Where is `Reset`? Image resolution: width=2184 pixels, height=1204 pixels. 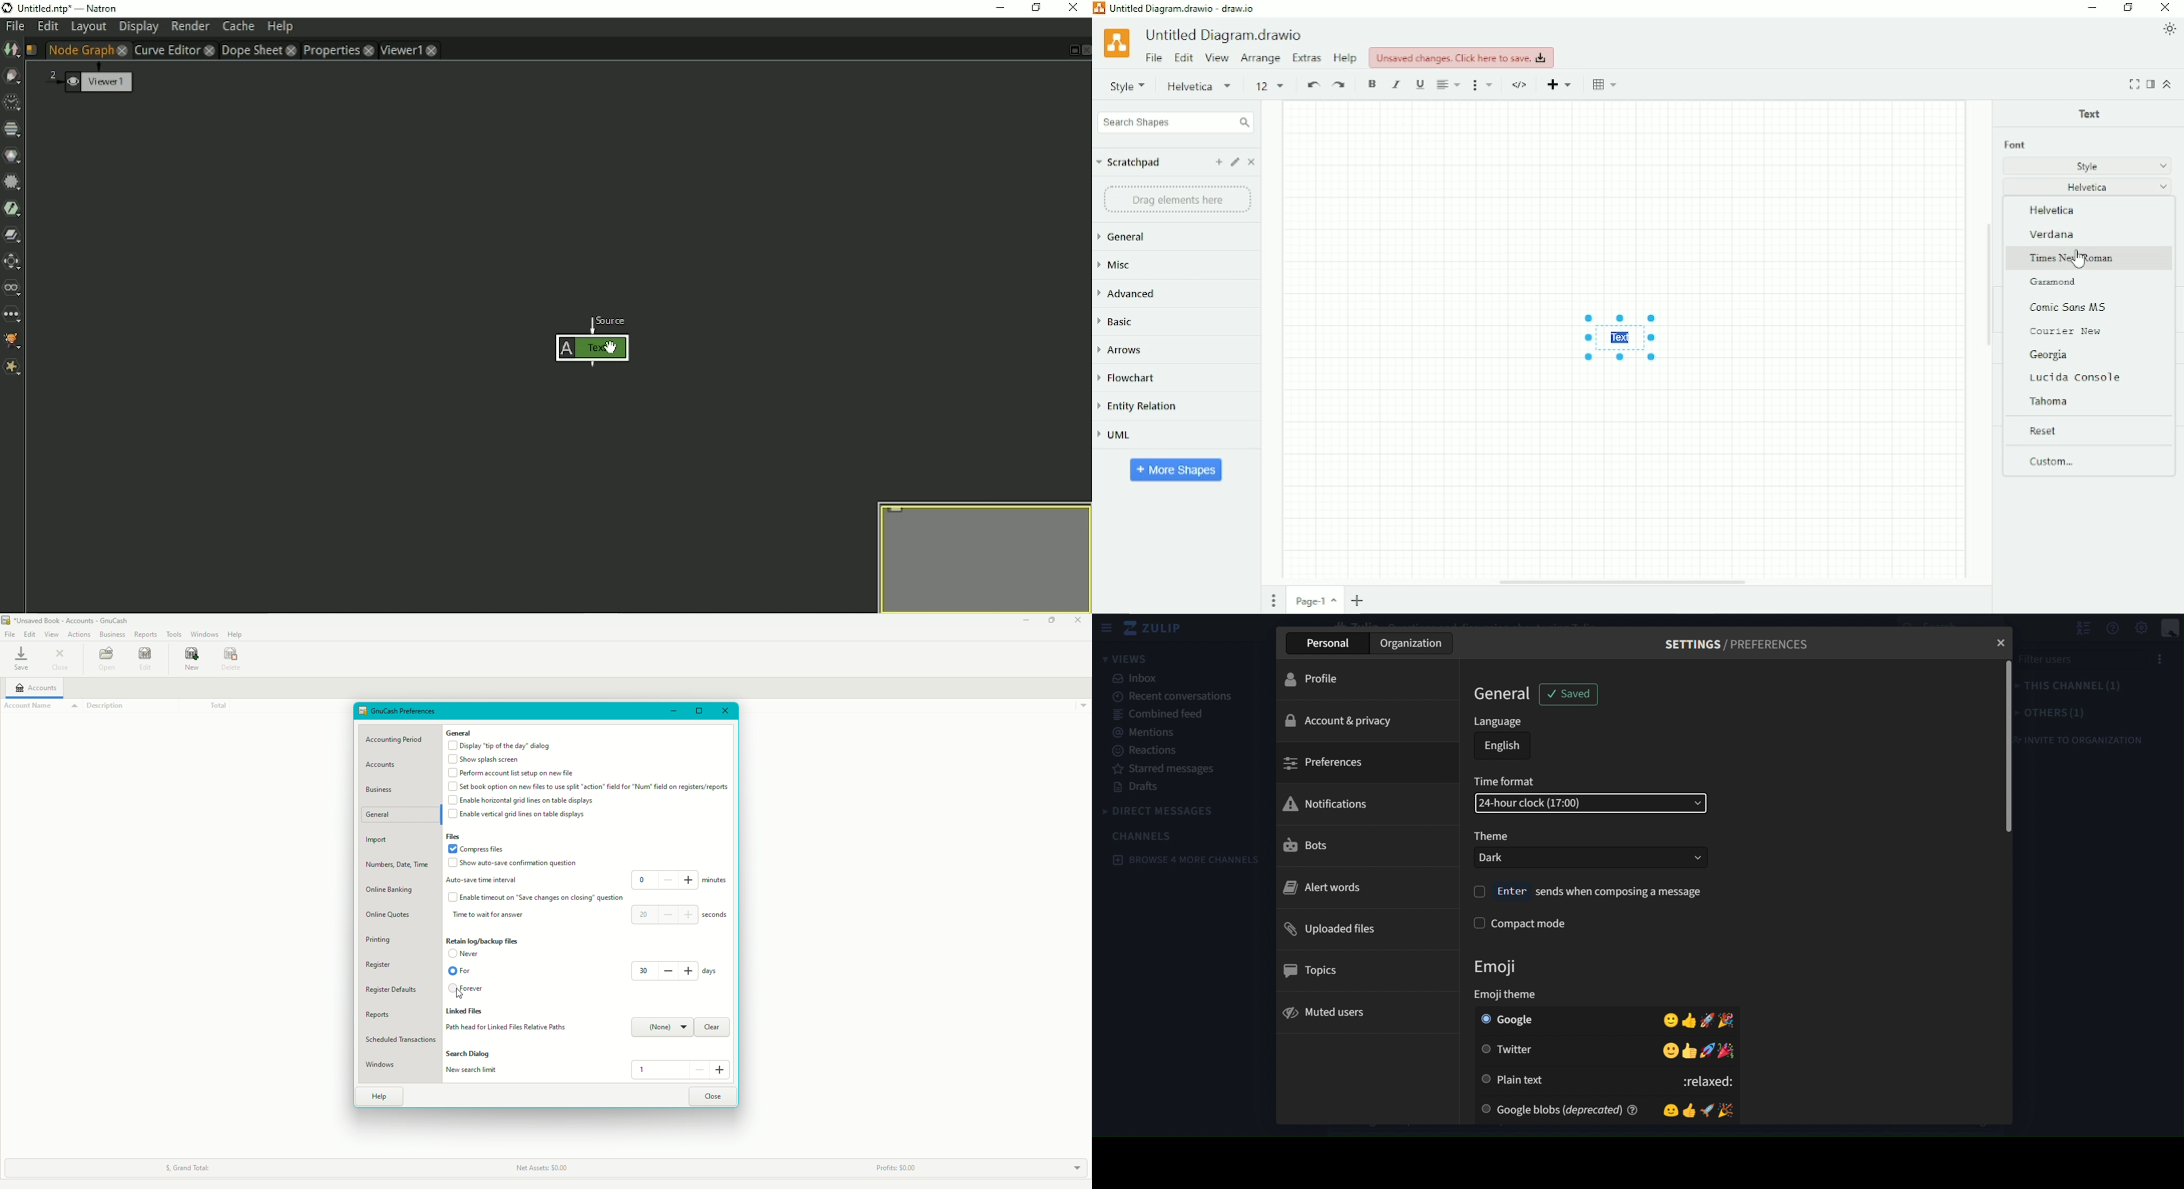 Reset is located at coordinates (2044, 431).